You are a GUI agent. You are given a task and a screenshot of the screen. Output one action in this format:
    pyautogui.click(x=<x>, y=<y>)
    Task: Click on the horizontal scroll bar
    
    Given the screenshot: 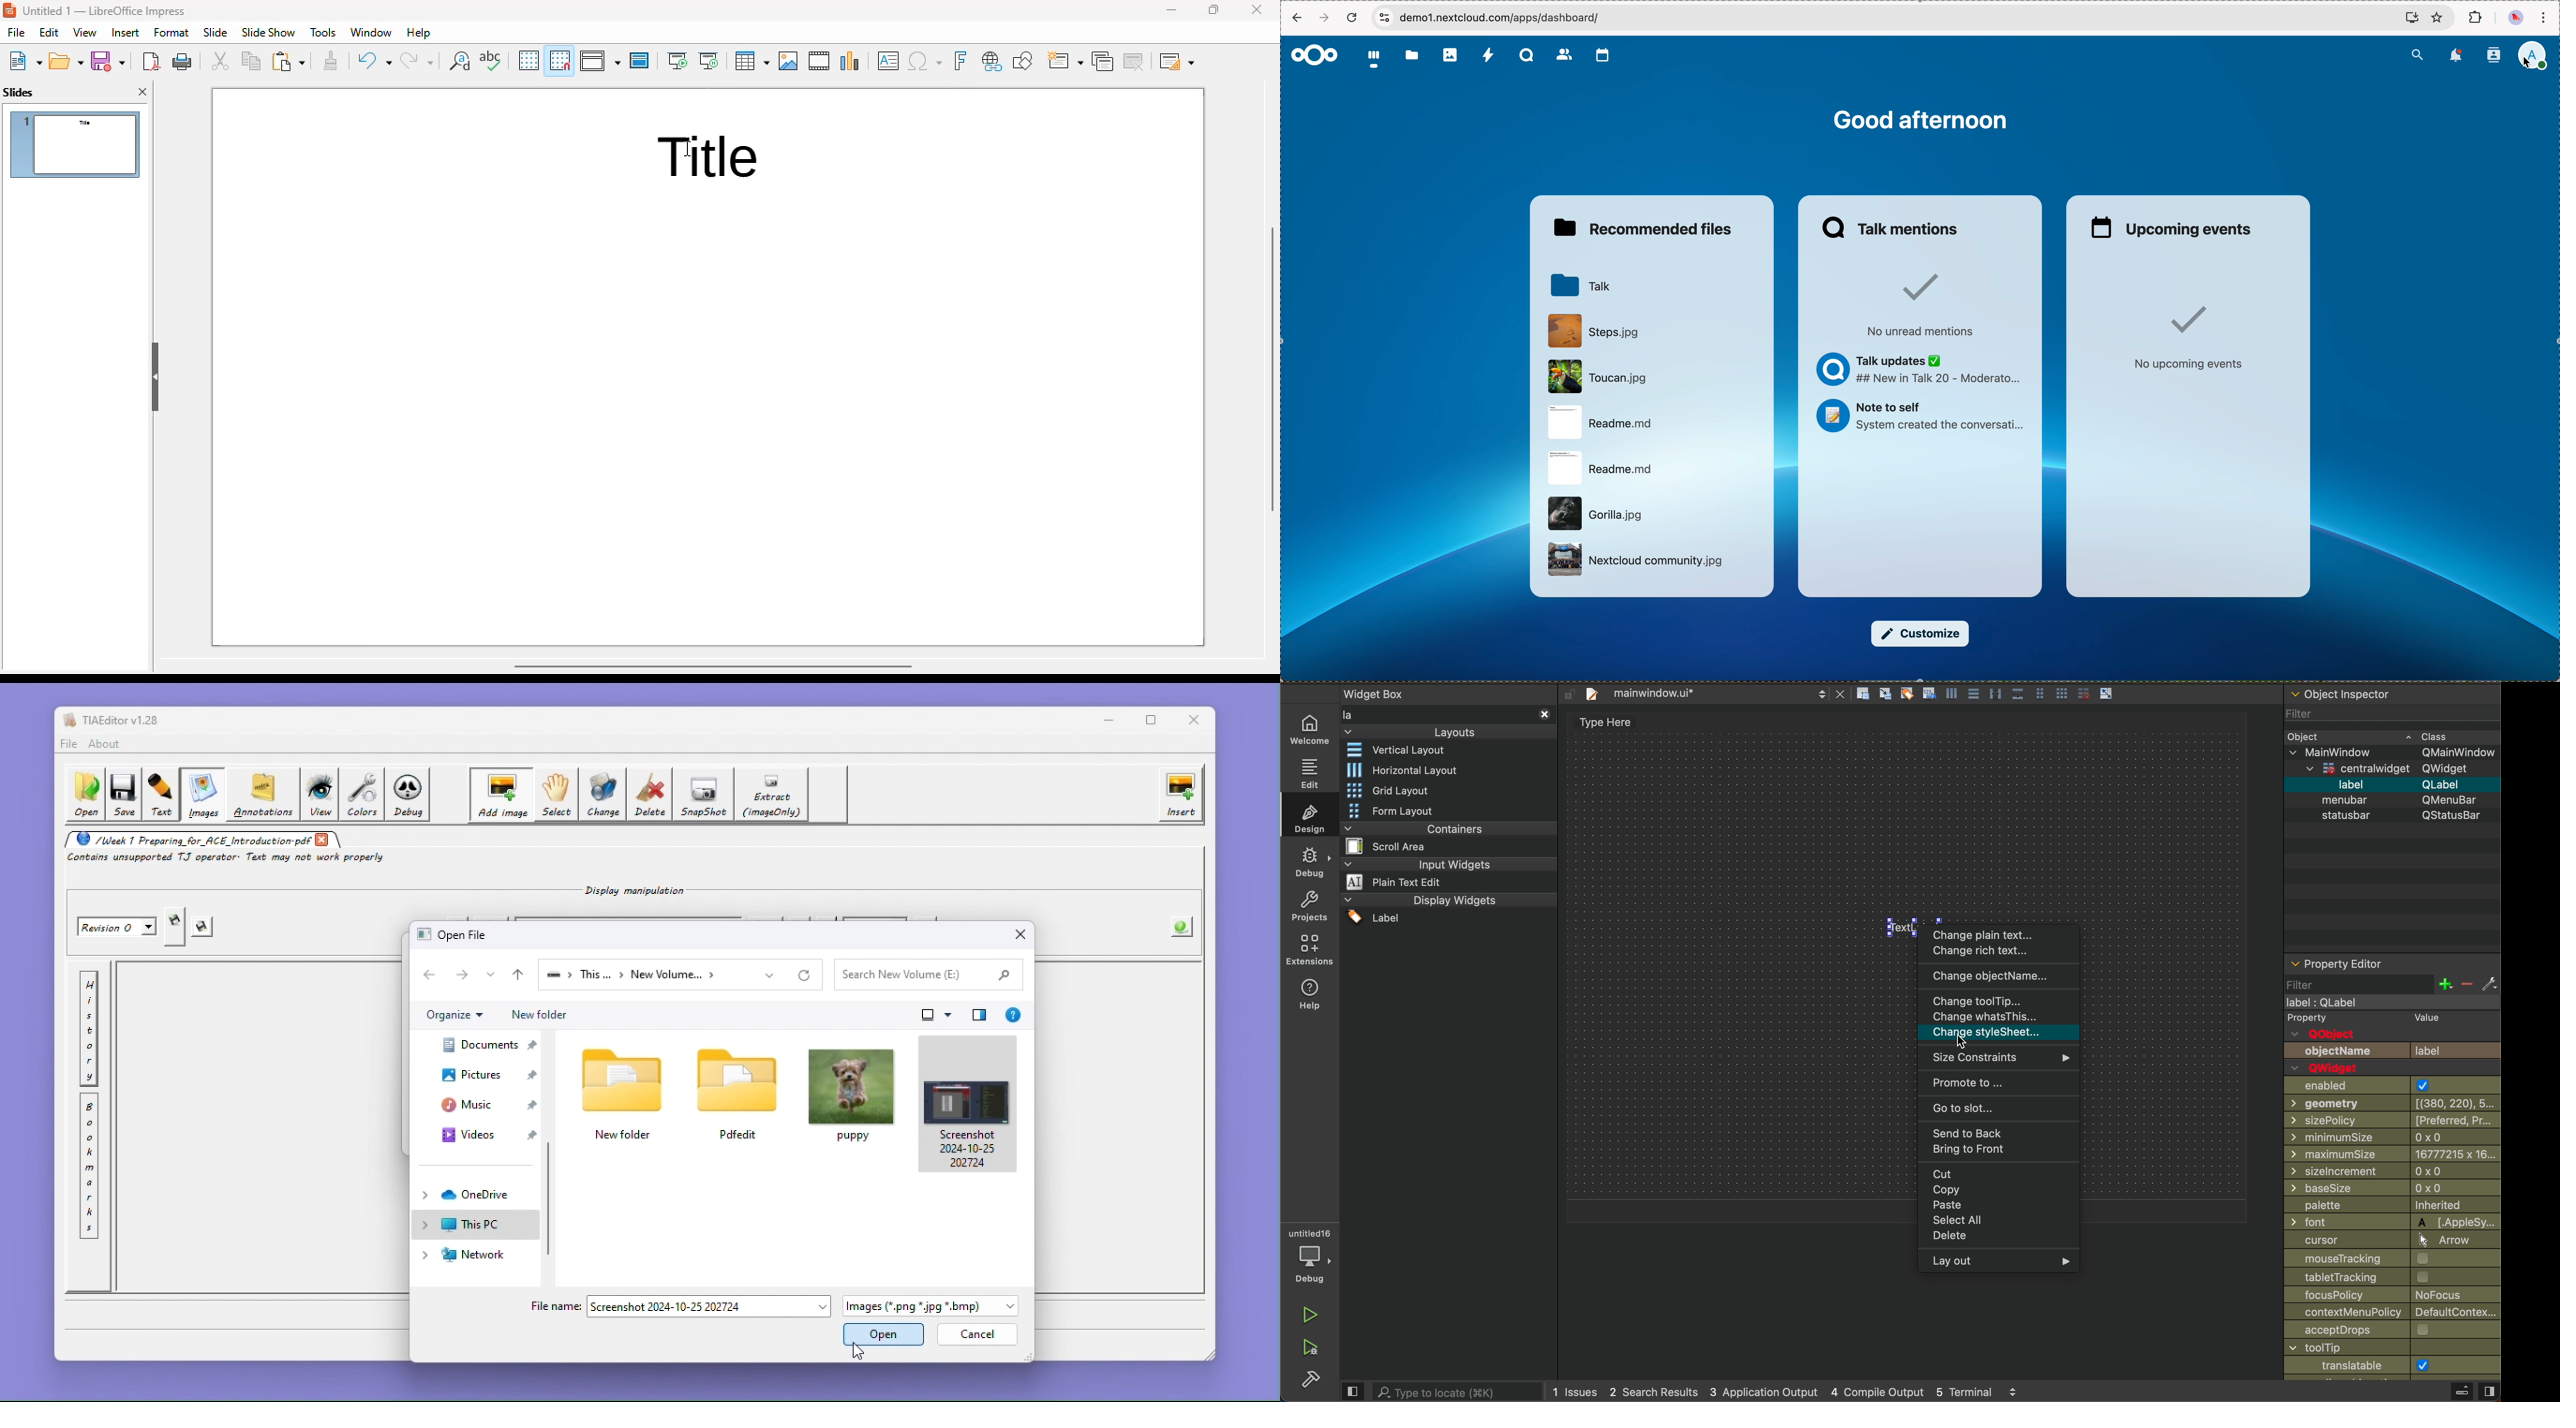 What is the action you would take?
    pyautogui.click(x=713, y=666)
    